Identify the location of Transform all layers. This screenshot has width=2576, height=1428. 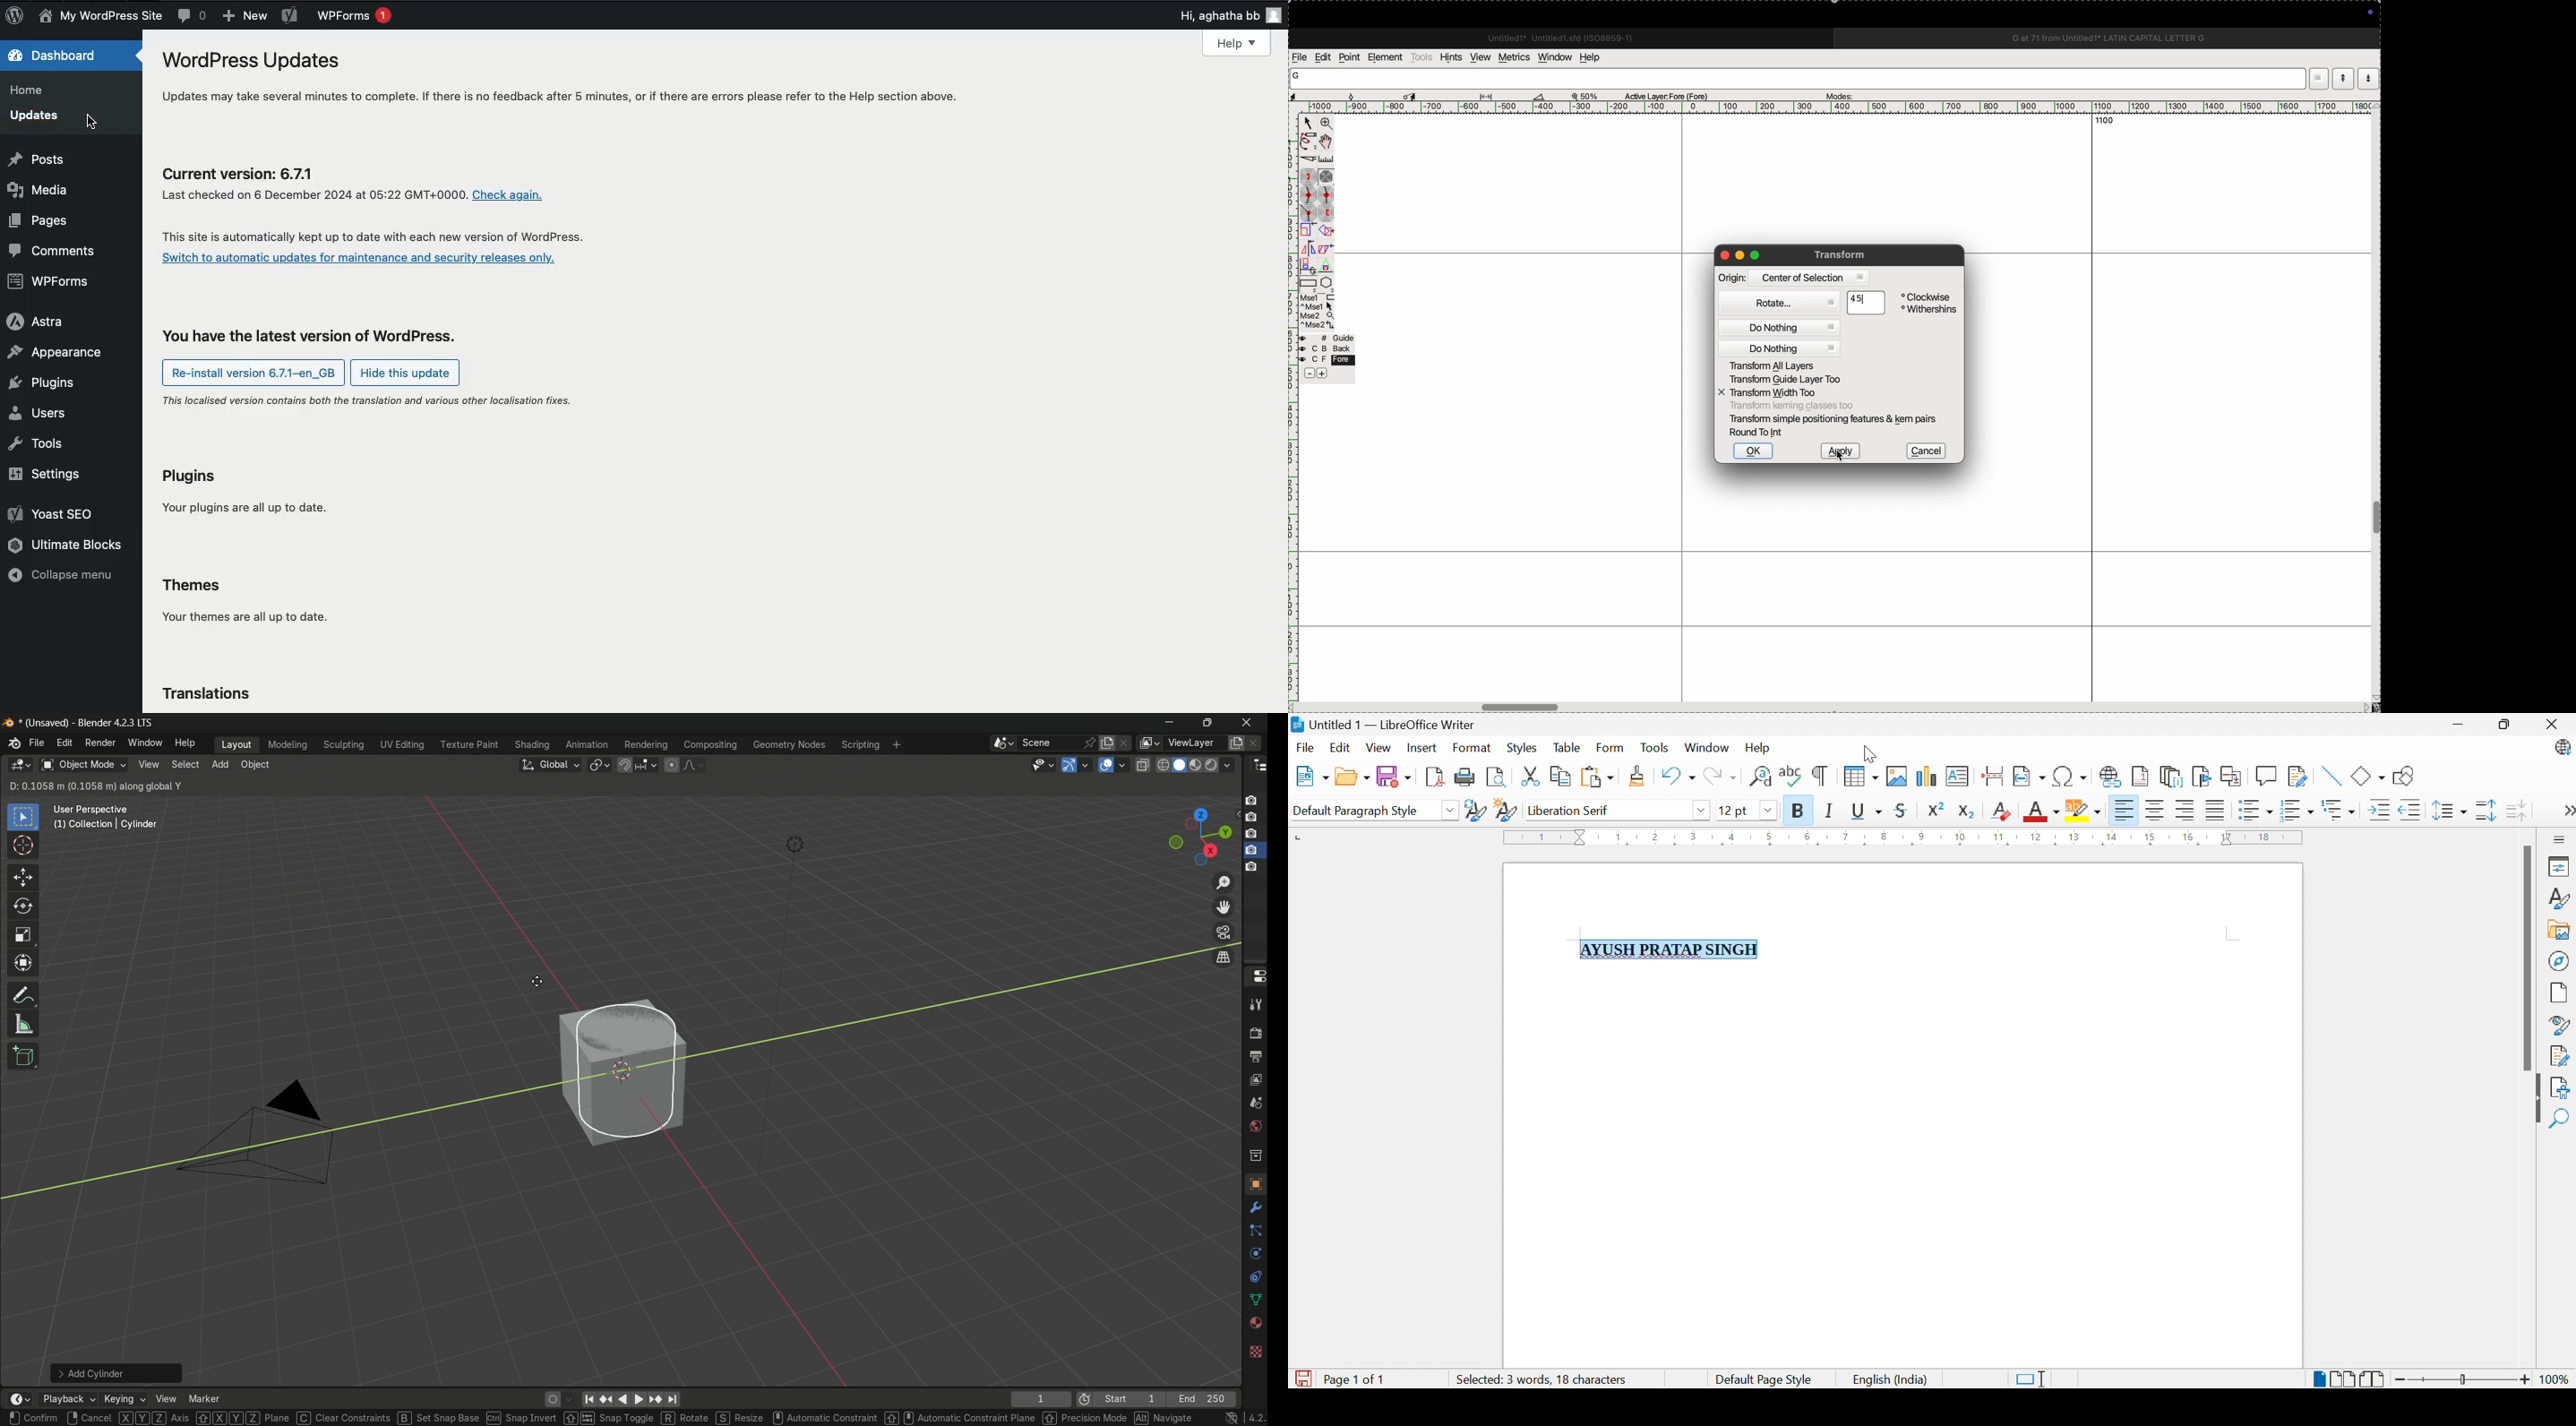
(1782, 366).